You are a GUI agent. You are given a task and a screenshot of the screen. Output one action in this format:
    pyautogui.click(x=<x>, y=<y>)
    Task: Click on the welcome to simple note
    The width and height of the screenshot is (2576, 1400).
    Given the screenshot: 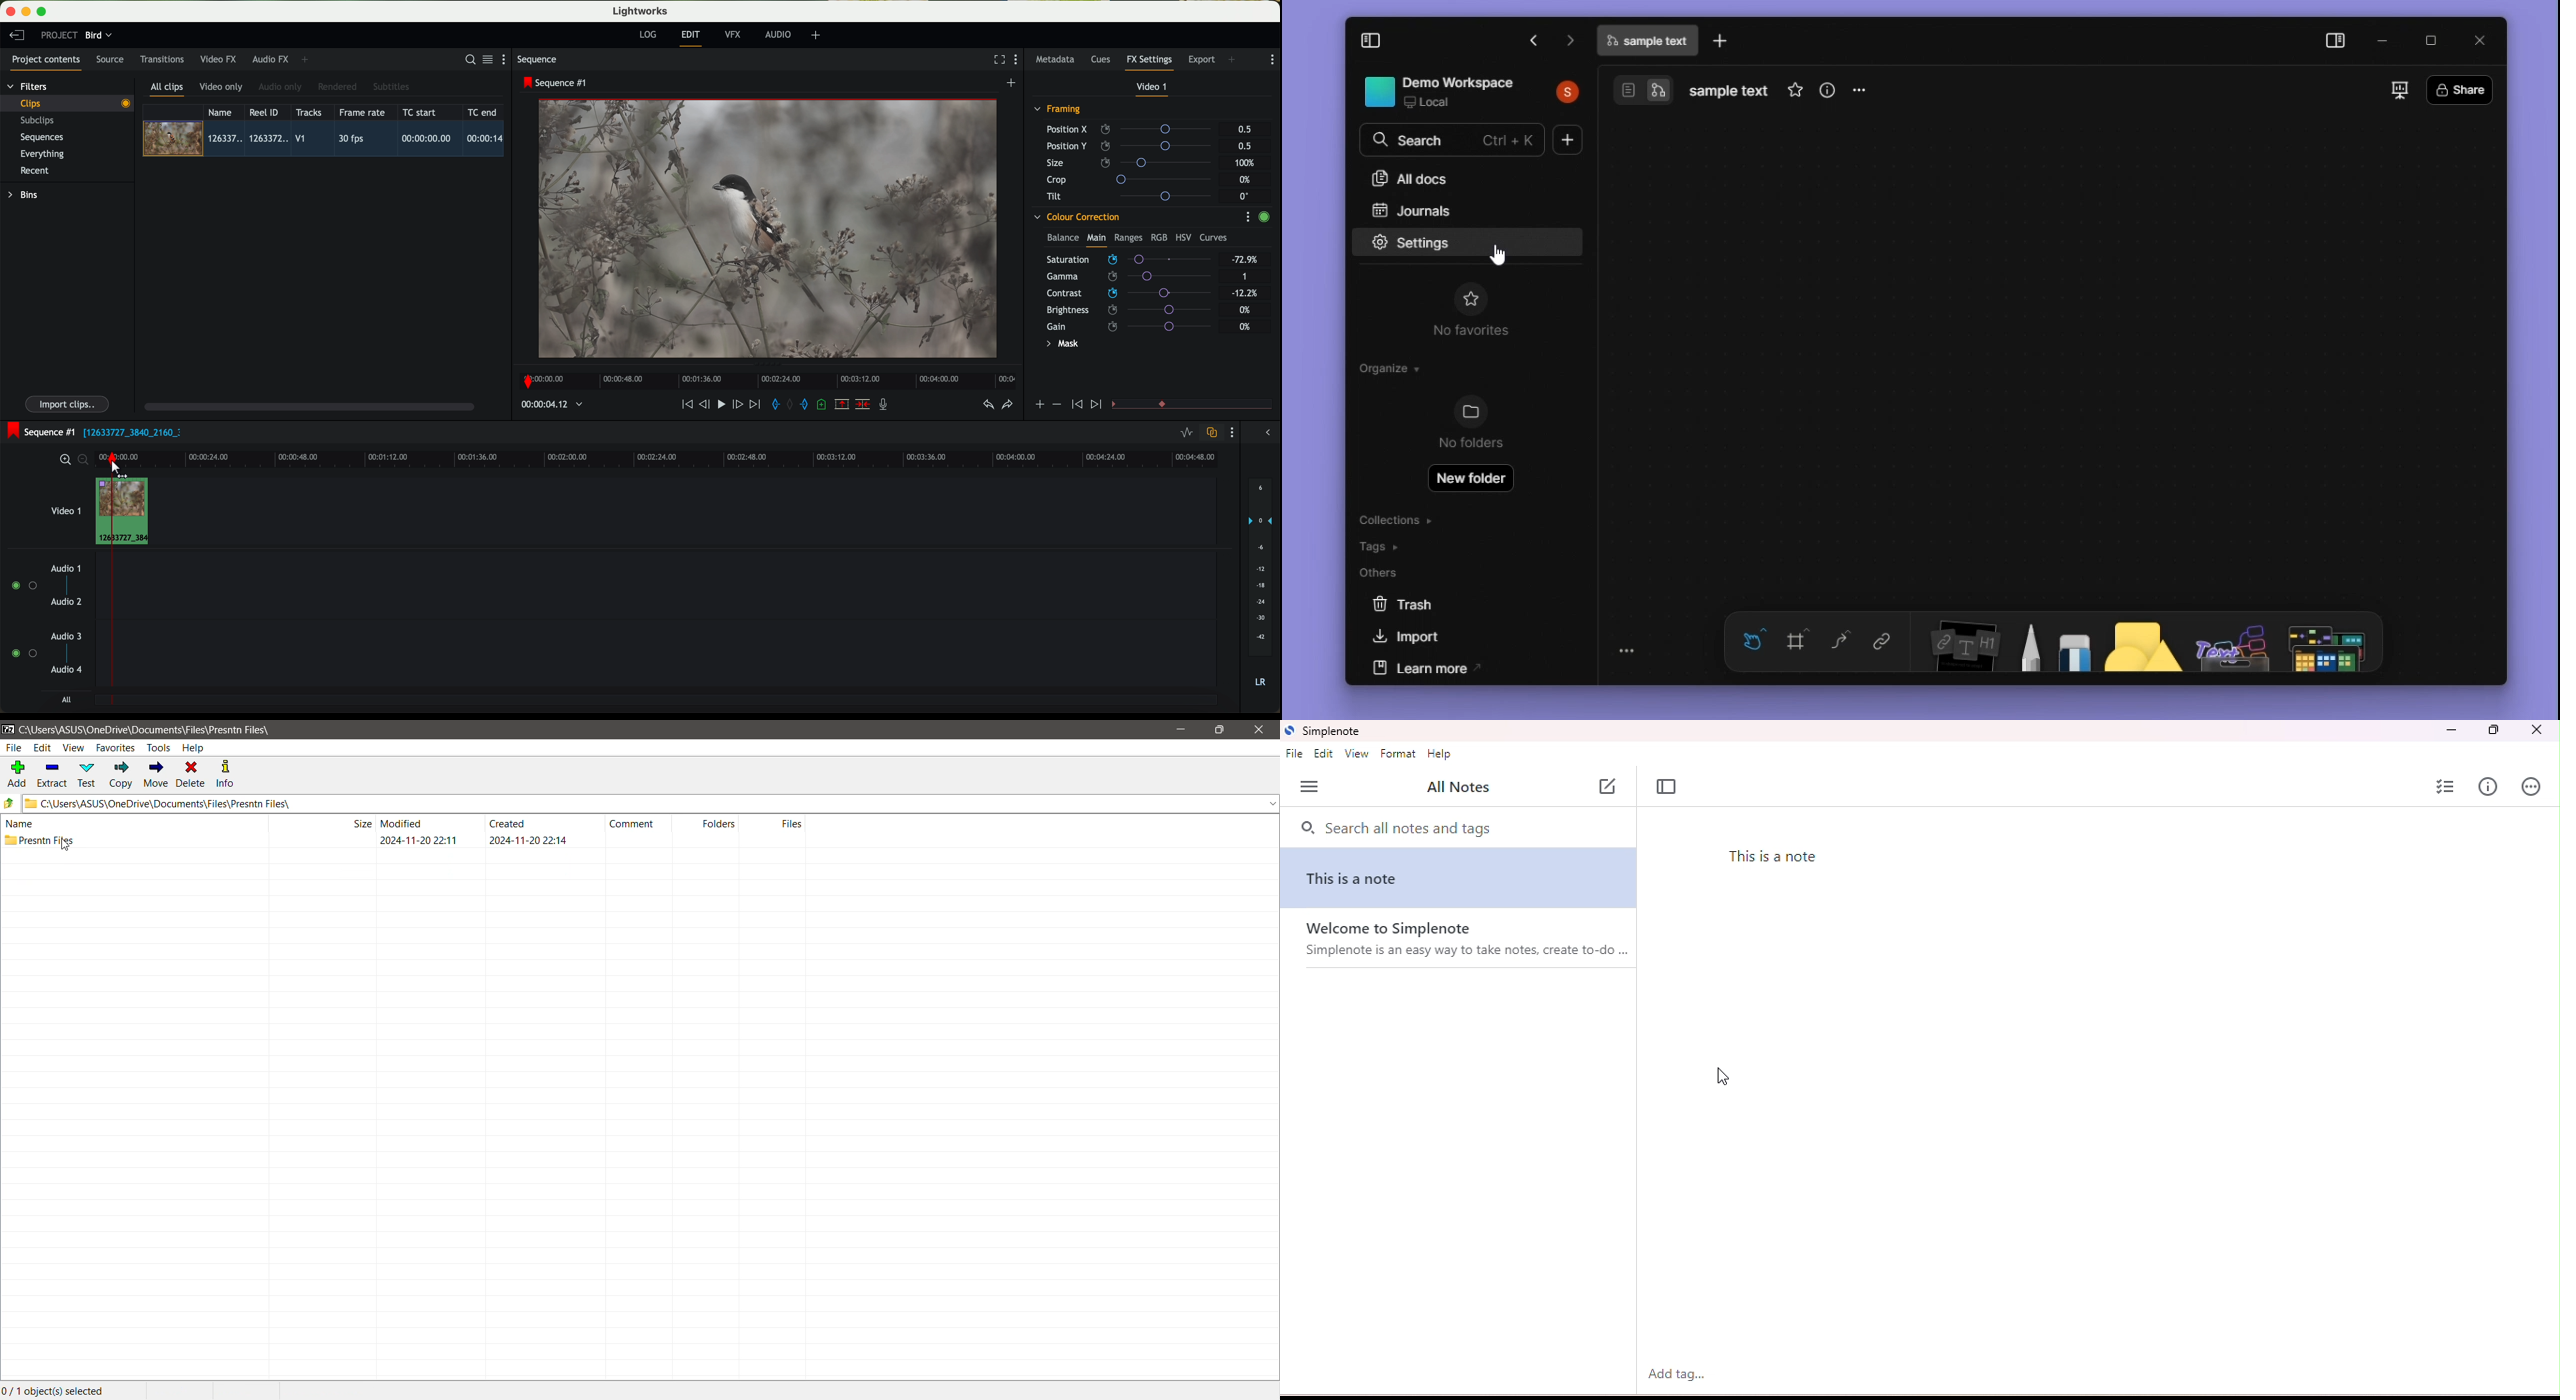 What is the action you would take?
    pyautogui.click(x=1465, y=945)
    